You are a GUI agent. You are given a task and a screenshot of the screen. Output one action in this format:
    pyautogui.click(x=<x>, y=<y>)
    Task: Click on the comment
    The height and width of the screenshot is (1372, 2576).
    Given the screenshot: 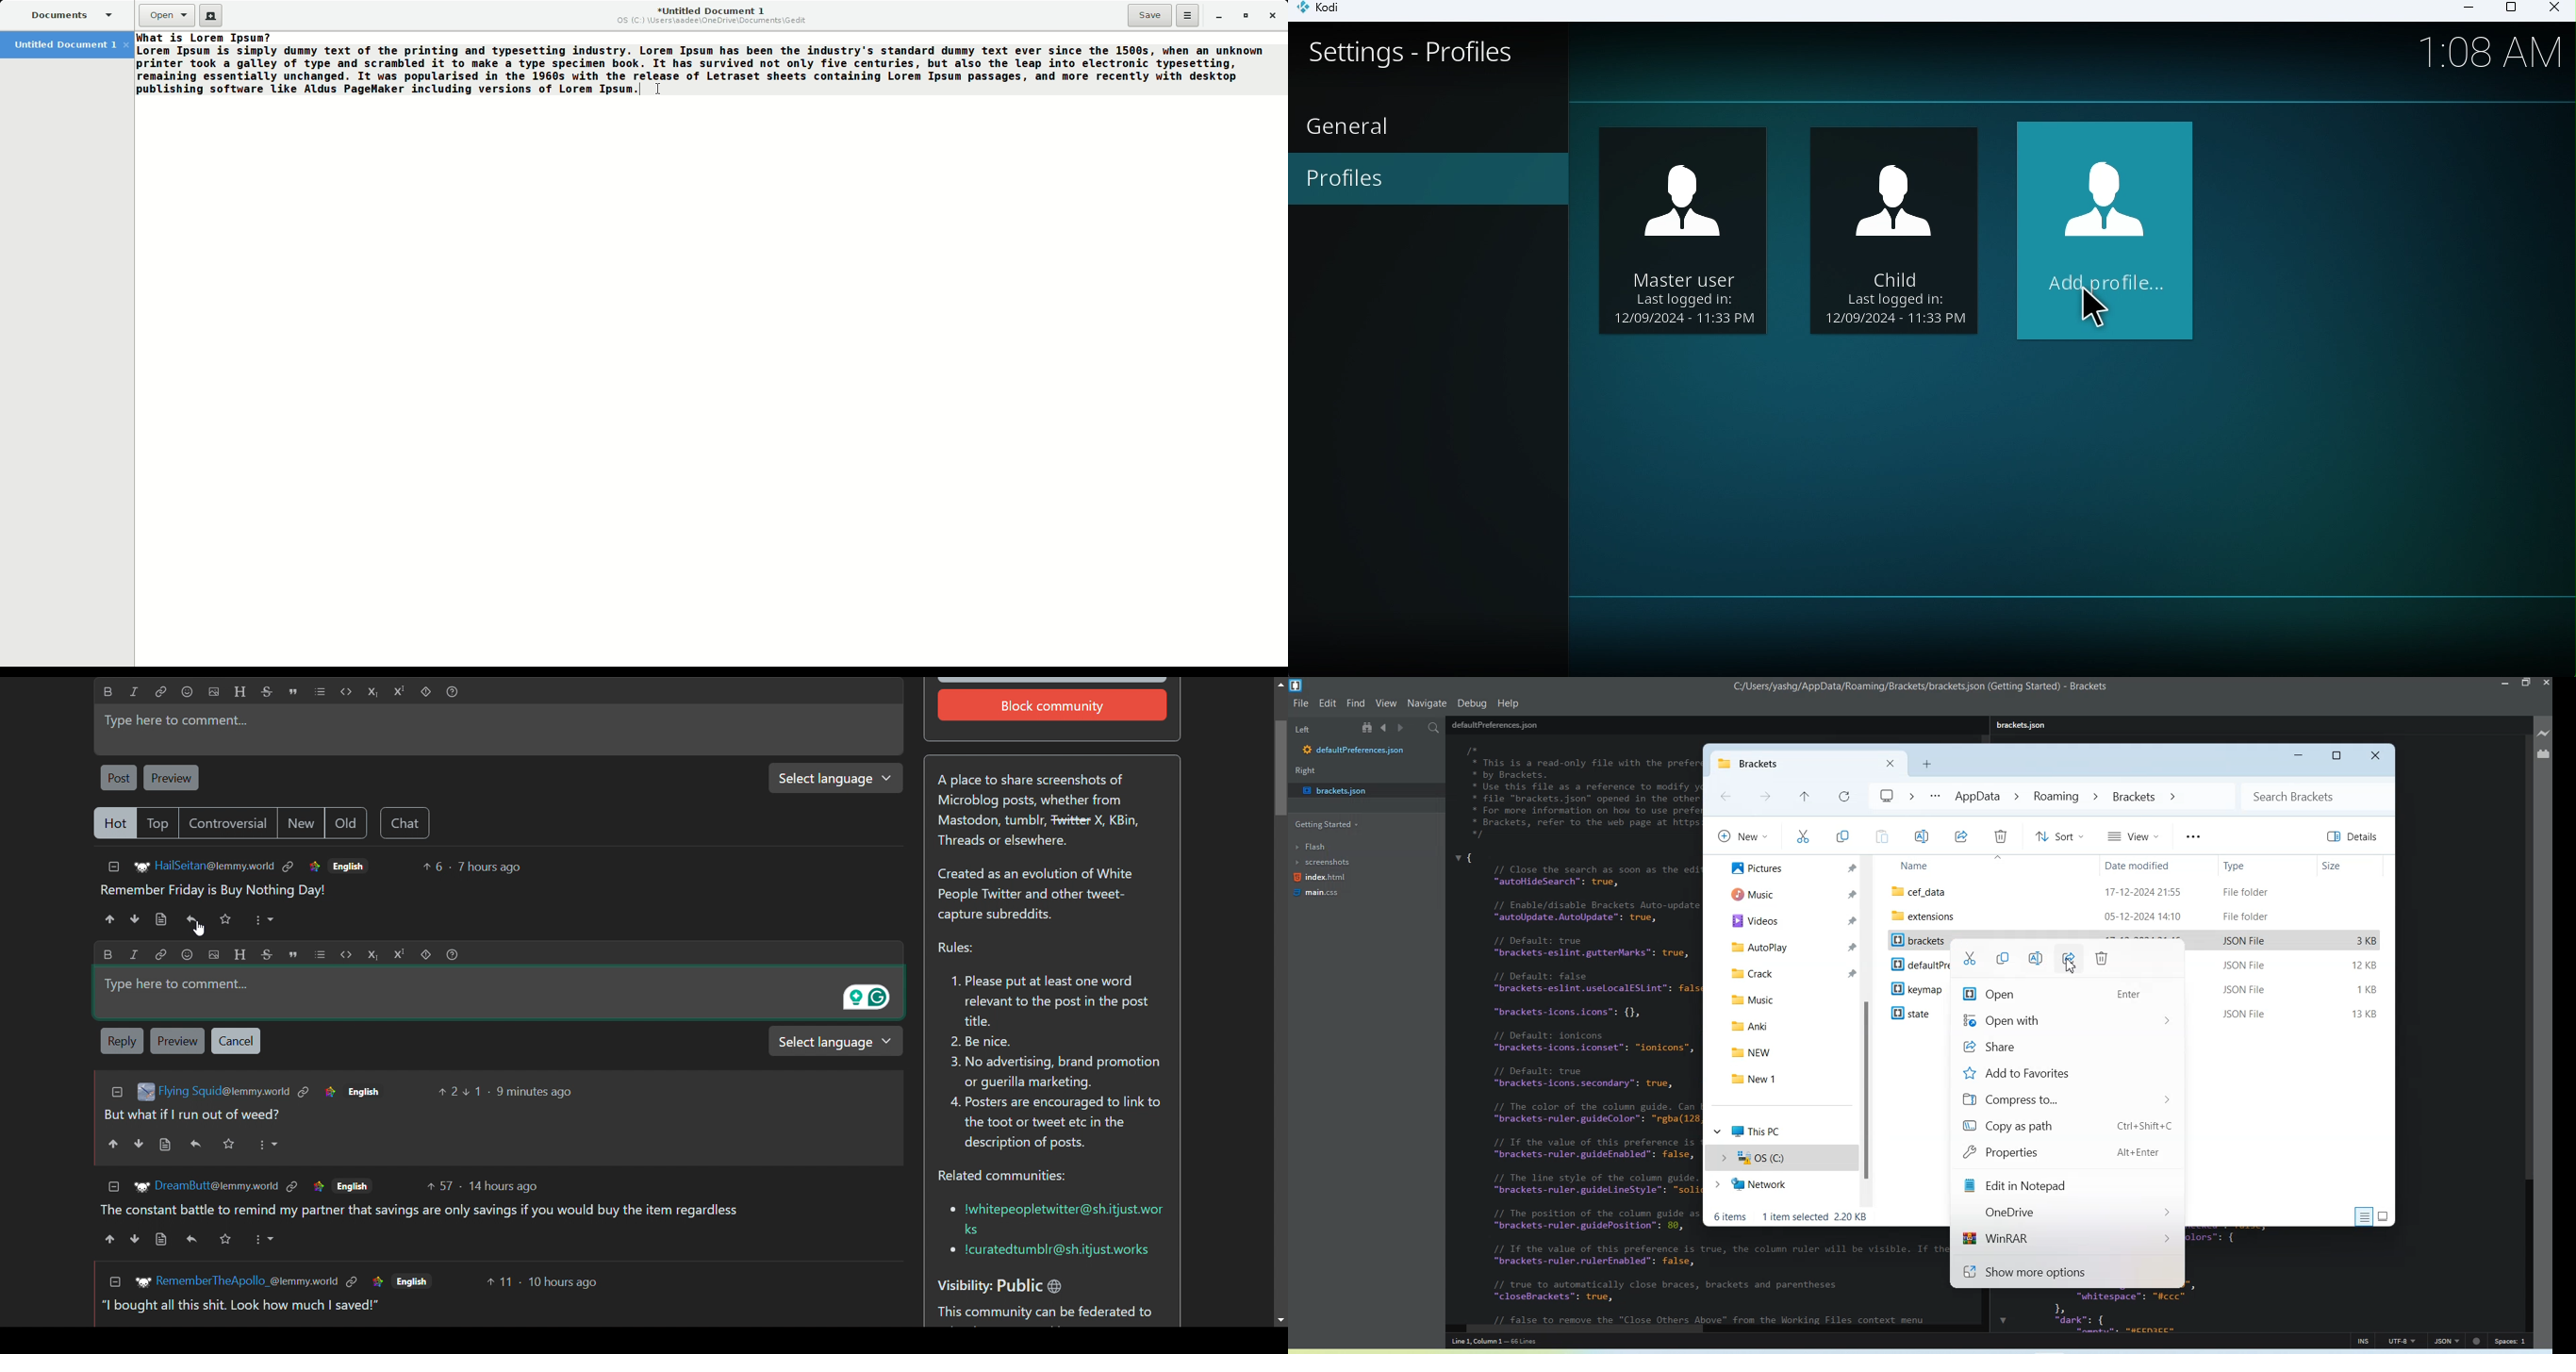 What is the action you would take?
    pyautogui.click(x=500, y=1212)
    